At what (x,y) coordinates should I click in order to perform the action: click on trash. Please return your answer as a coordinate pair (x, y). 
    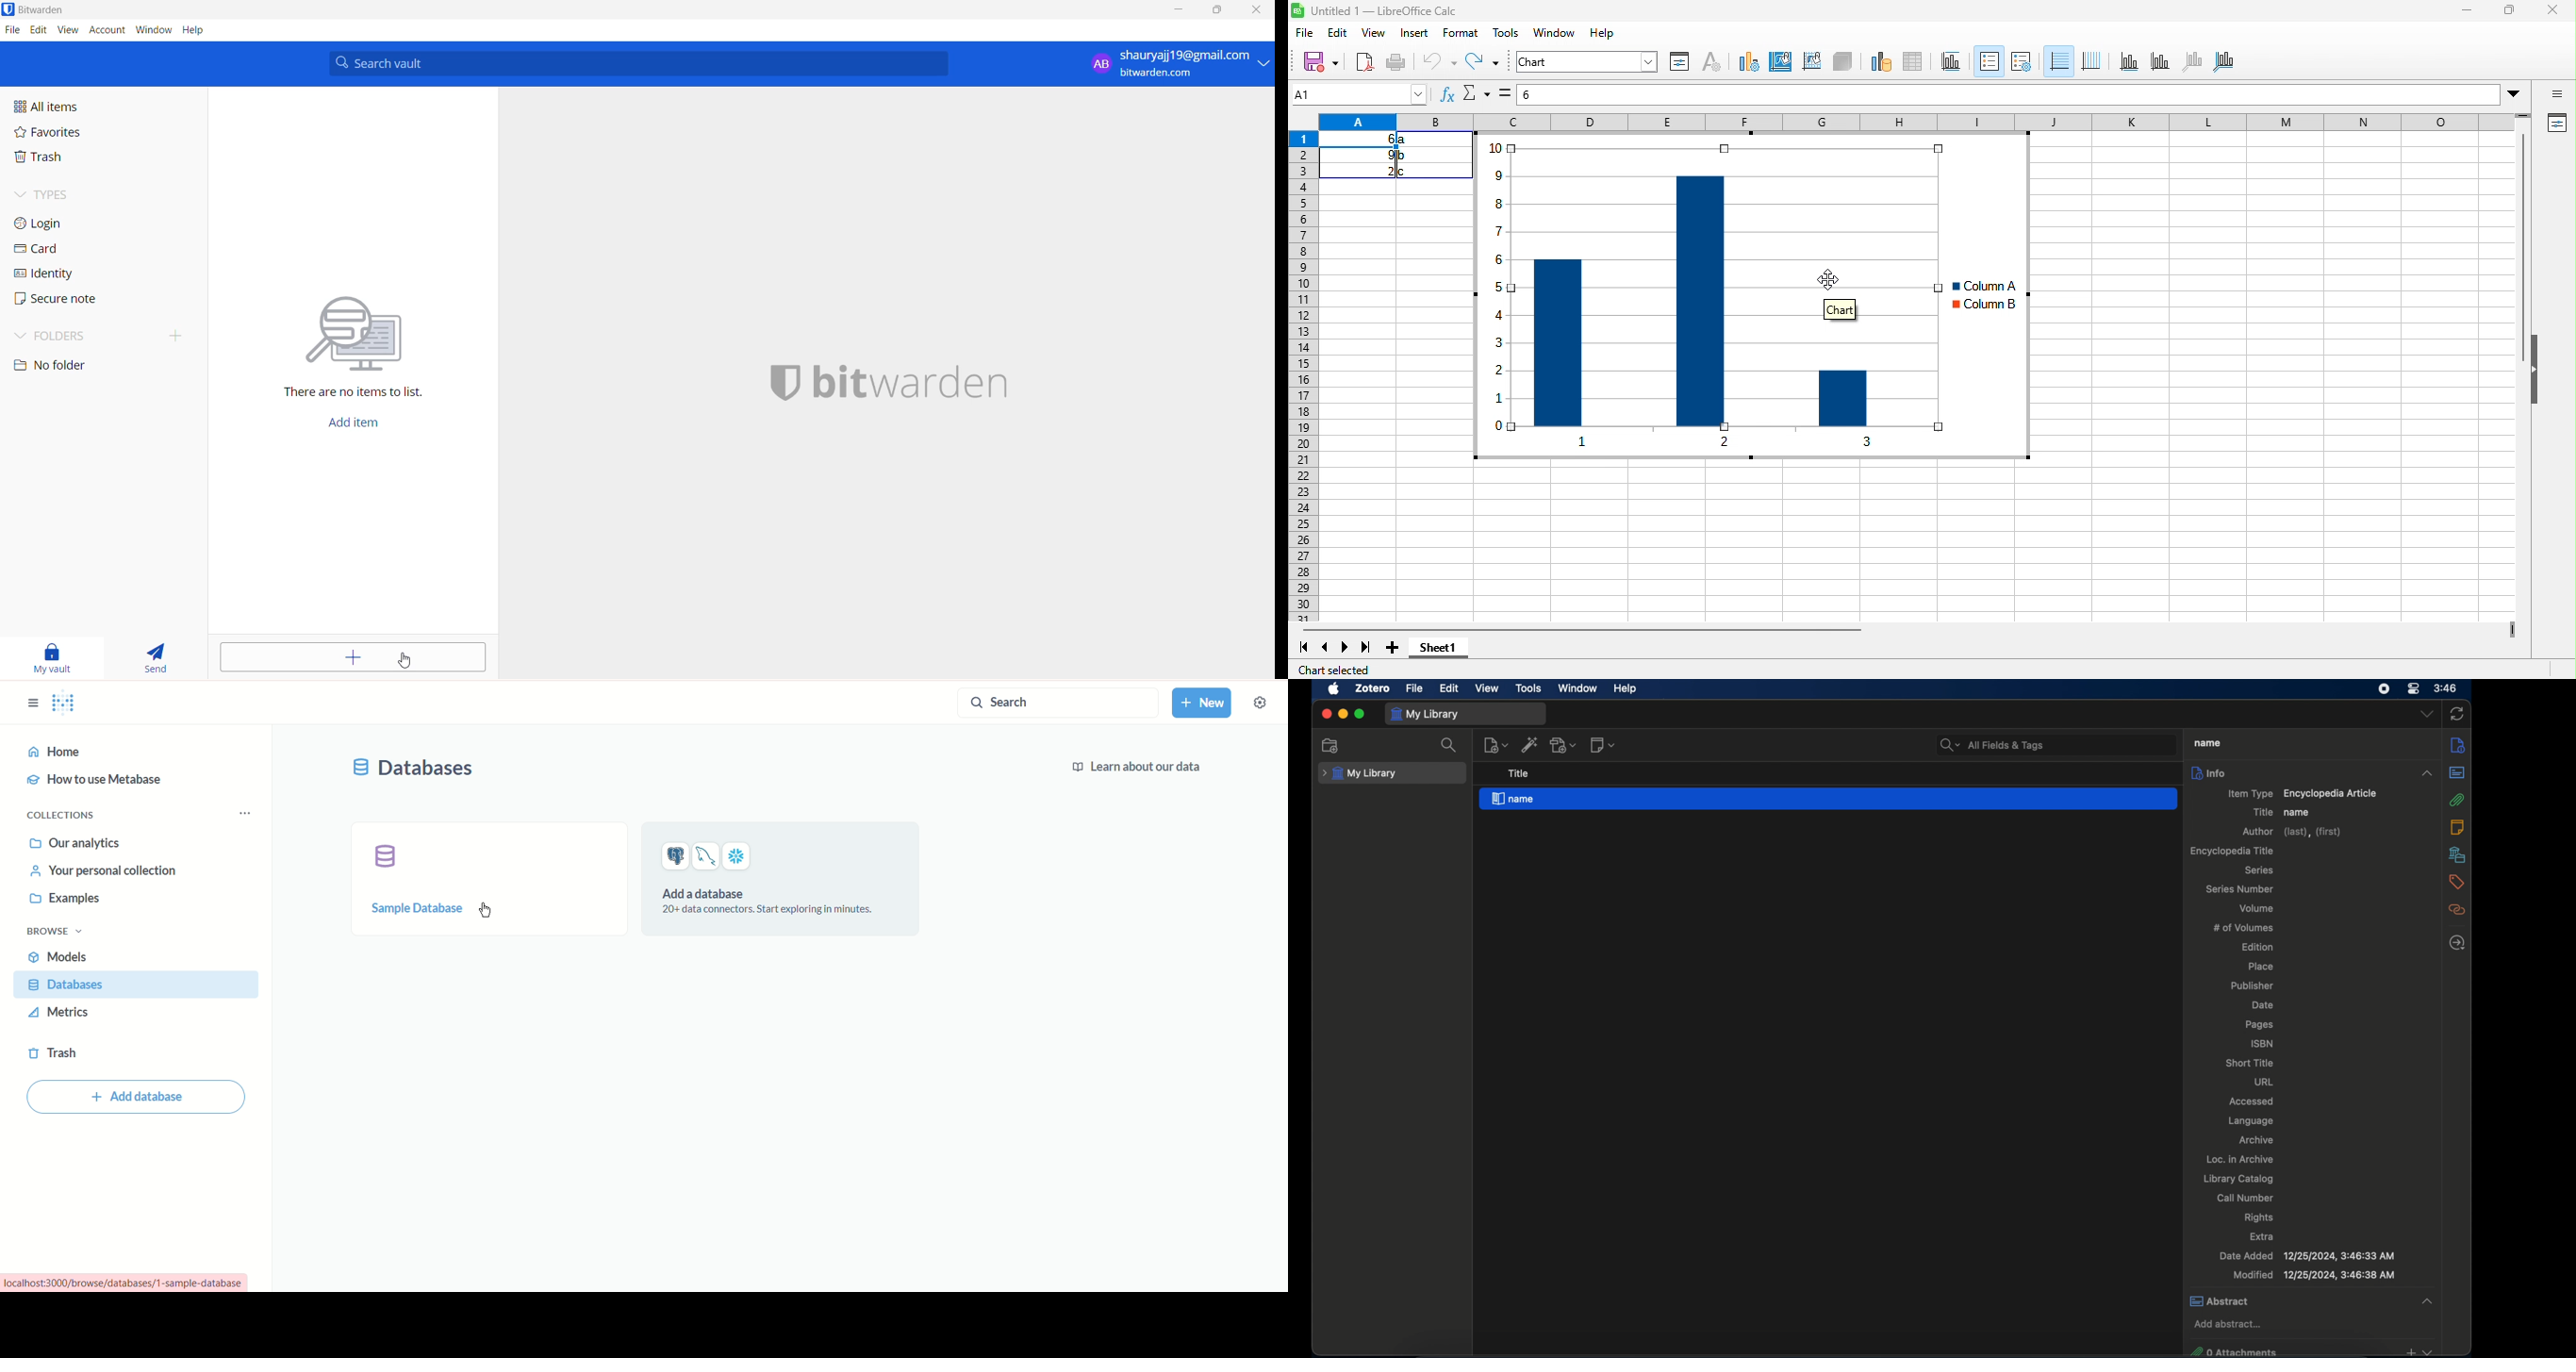
    Looking at the image, I should click on (77, 158).